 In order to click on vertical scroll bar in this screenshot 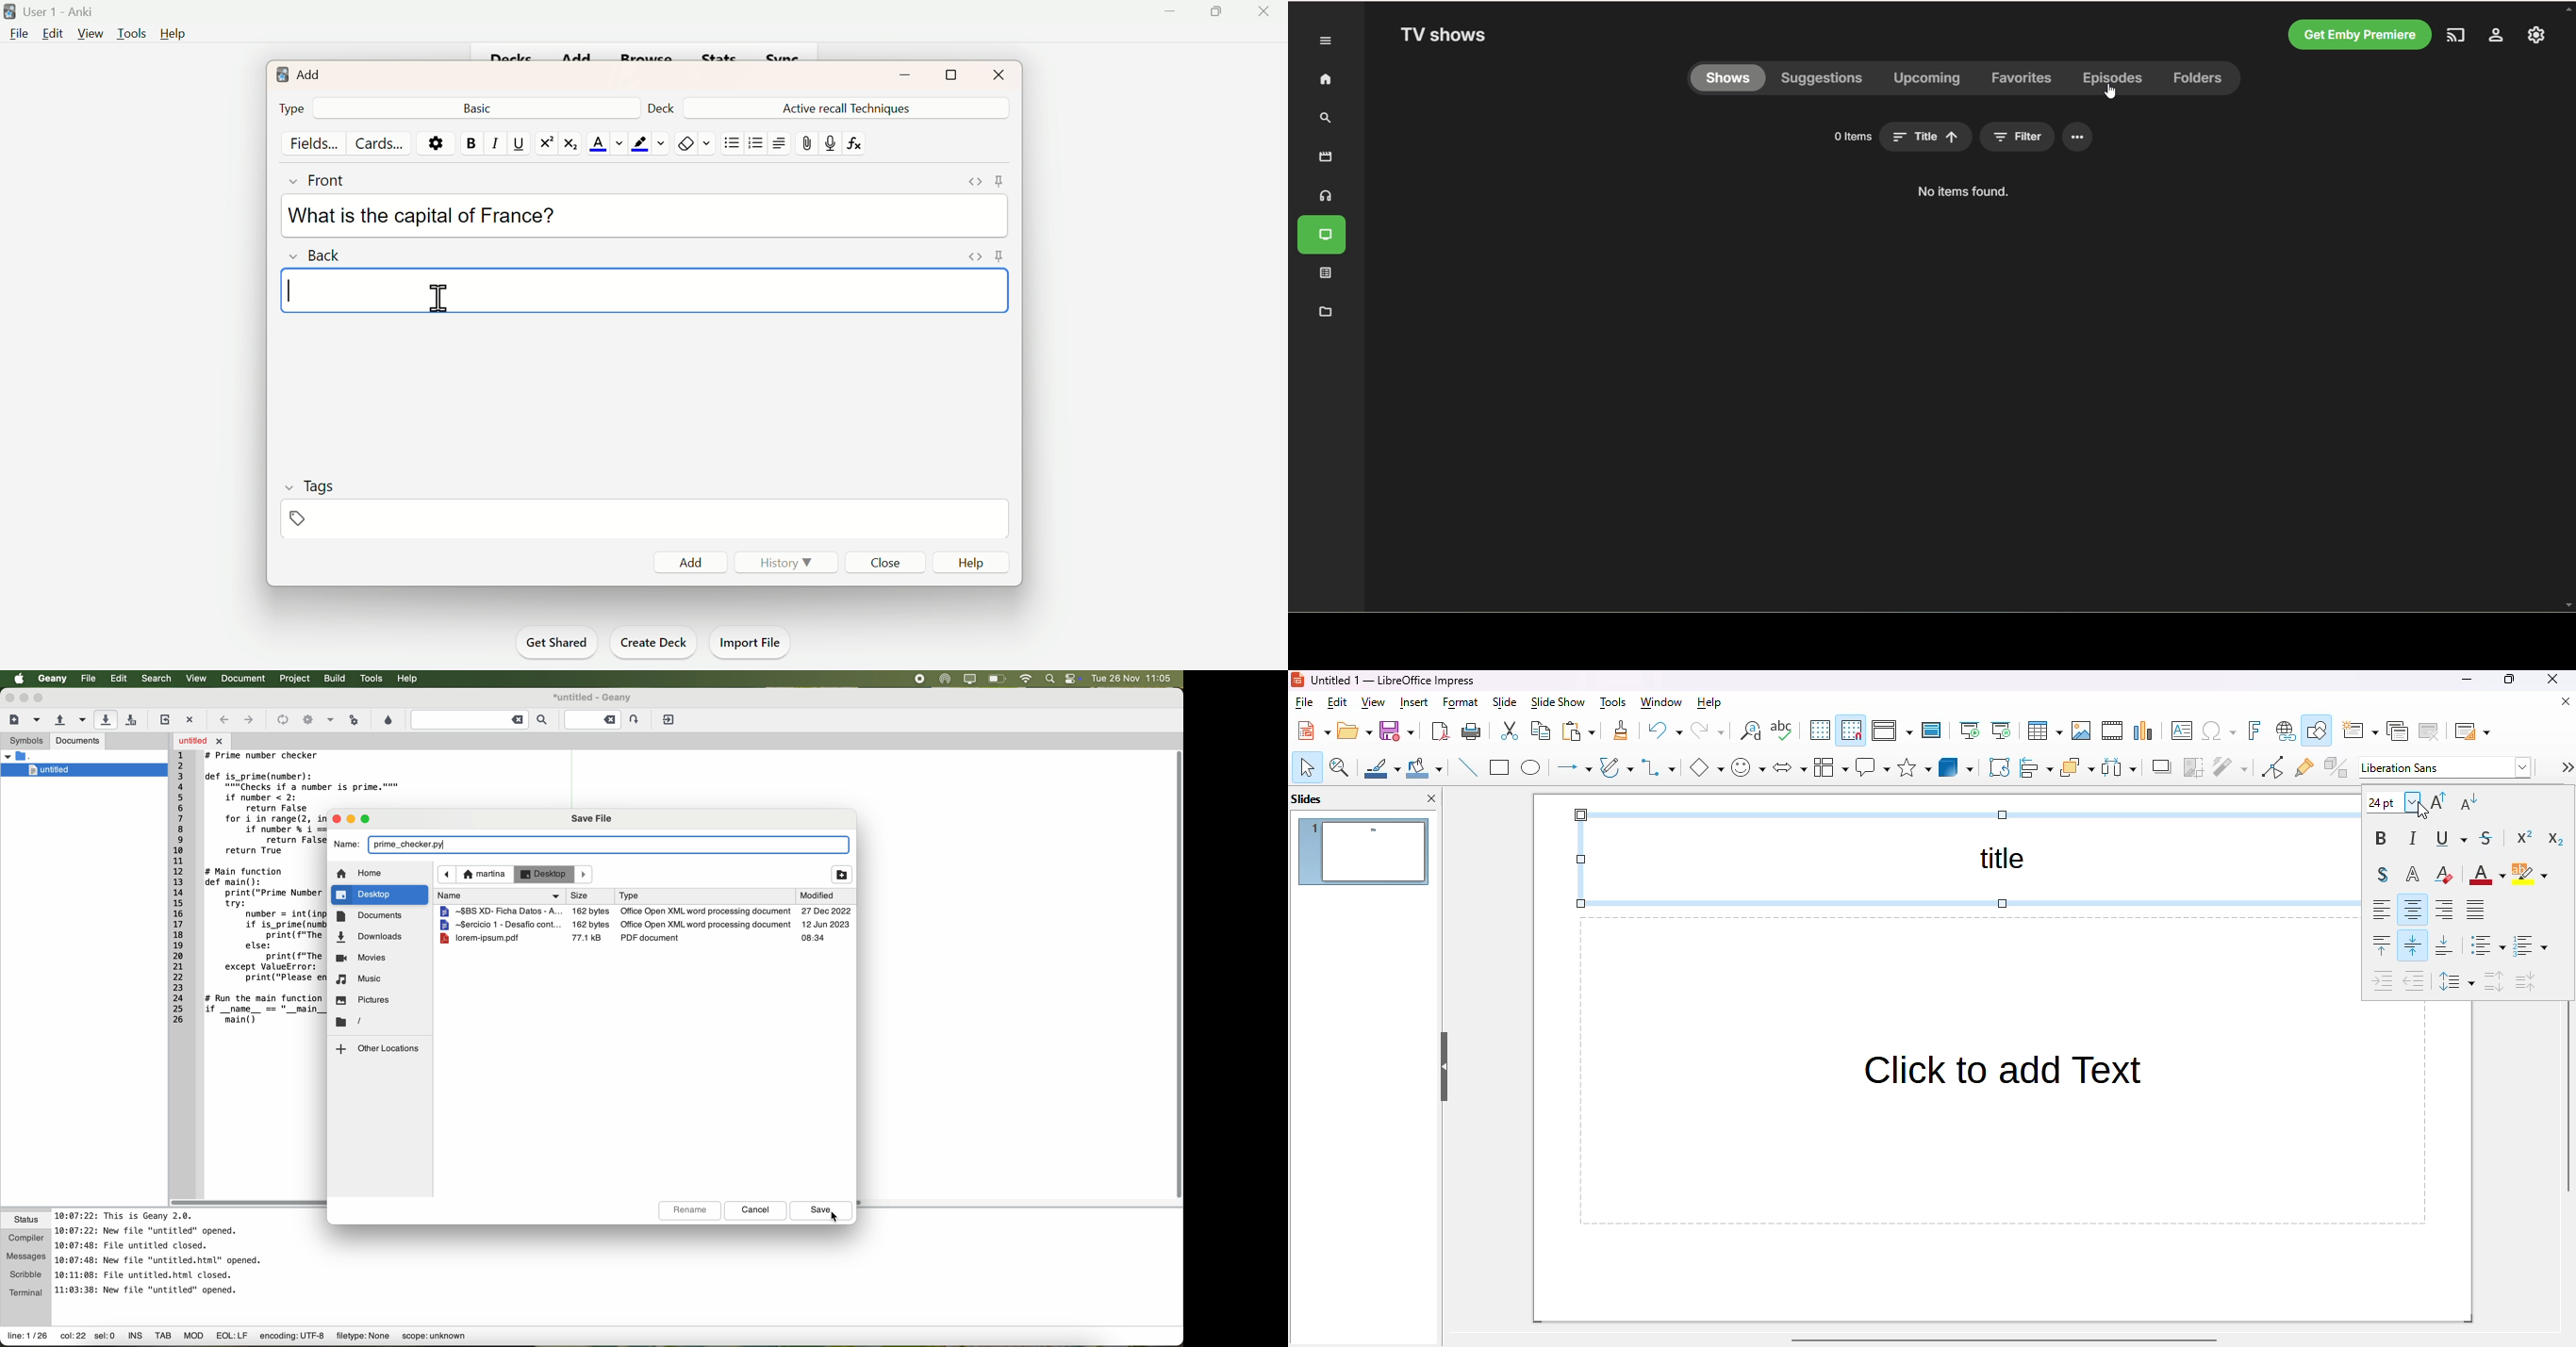, I will do `click(2568, 1099)`.